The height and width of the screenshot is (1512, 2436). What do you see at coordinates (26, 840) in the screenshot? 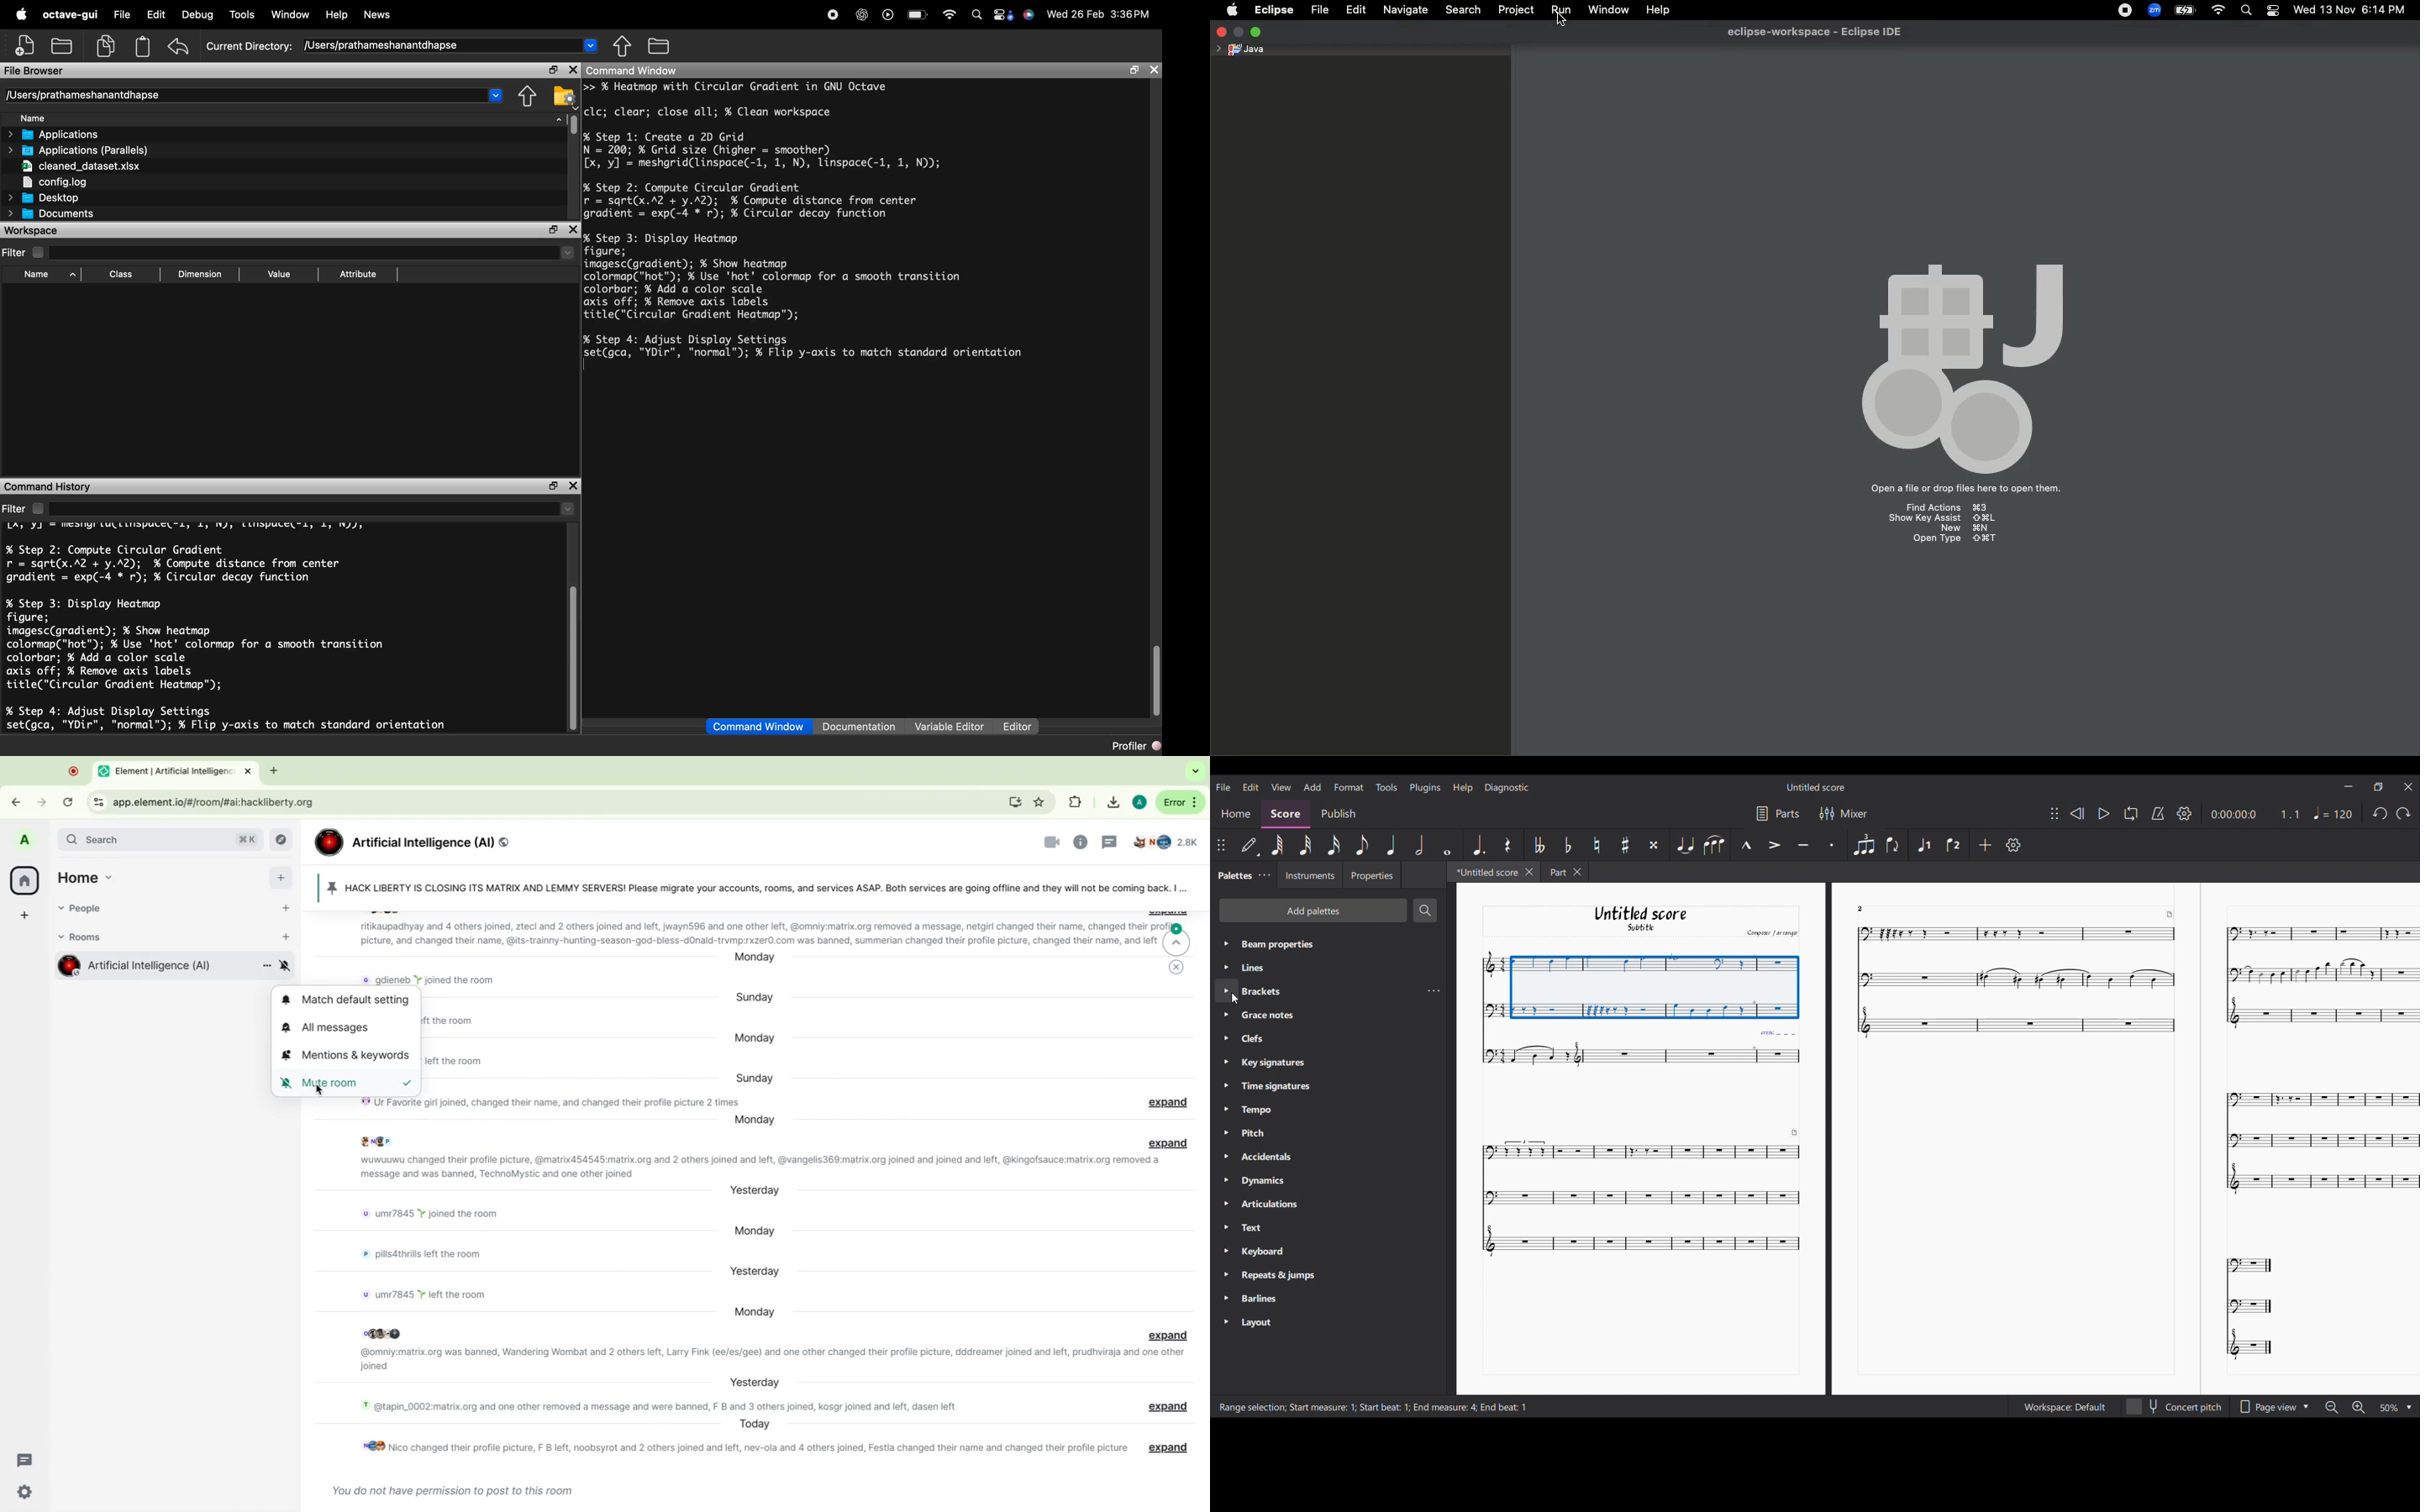
I see `profile` at bounding box center [26, 840].